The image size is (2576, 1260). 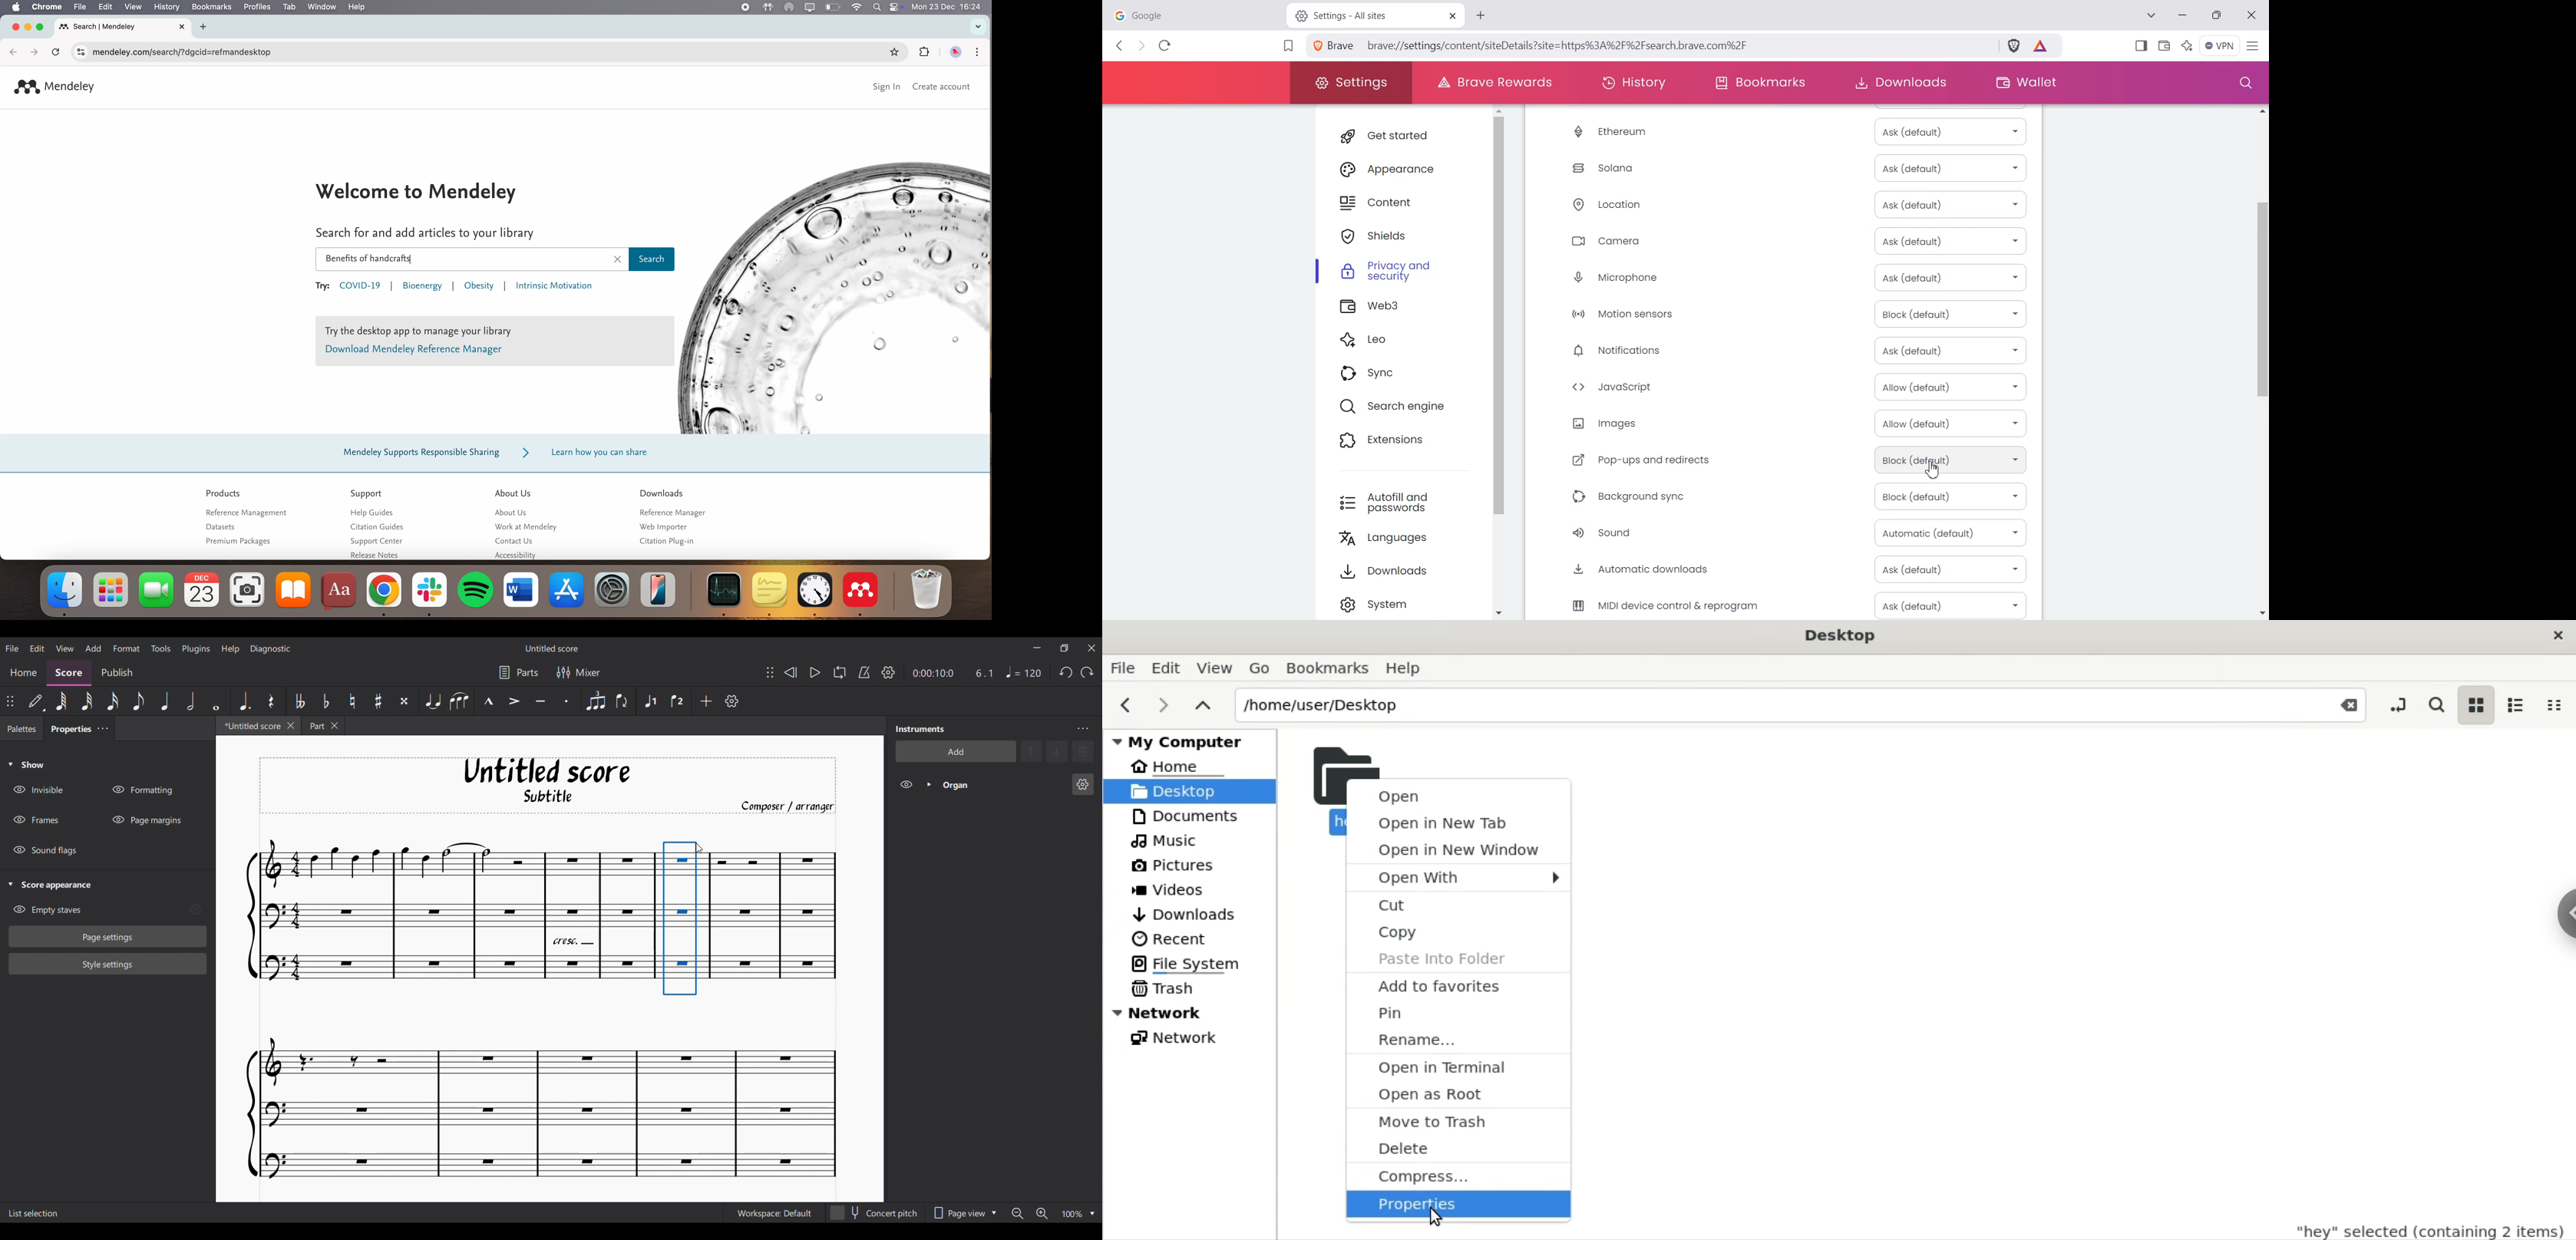 What do you see at coordinates (160, 648) in the screenshot?
I see `Tools menu` at bounding box center [160, 648].